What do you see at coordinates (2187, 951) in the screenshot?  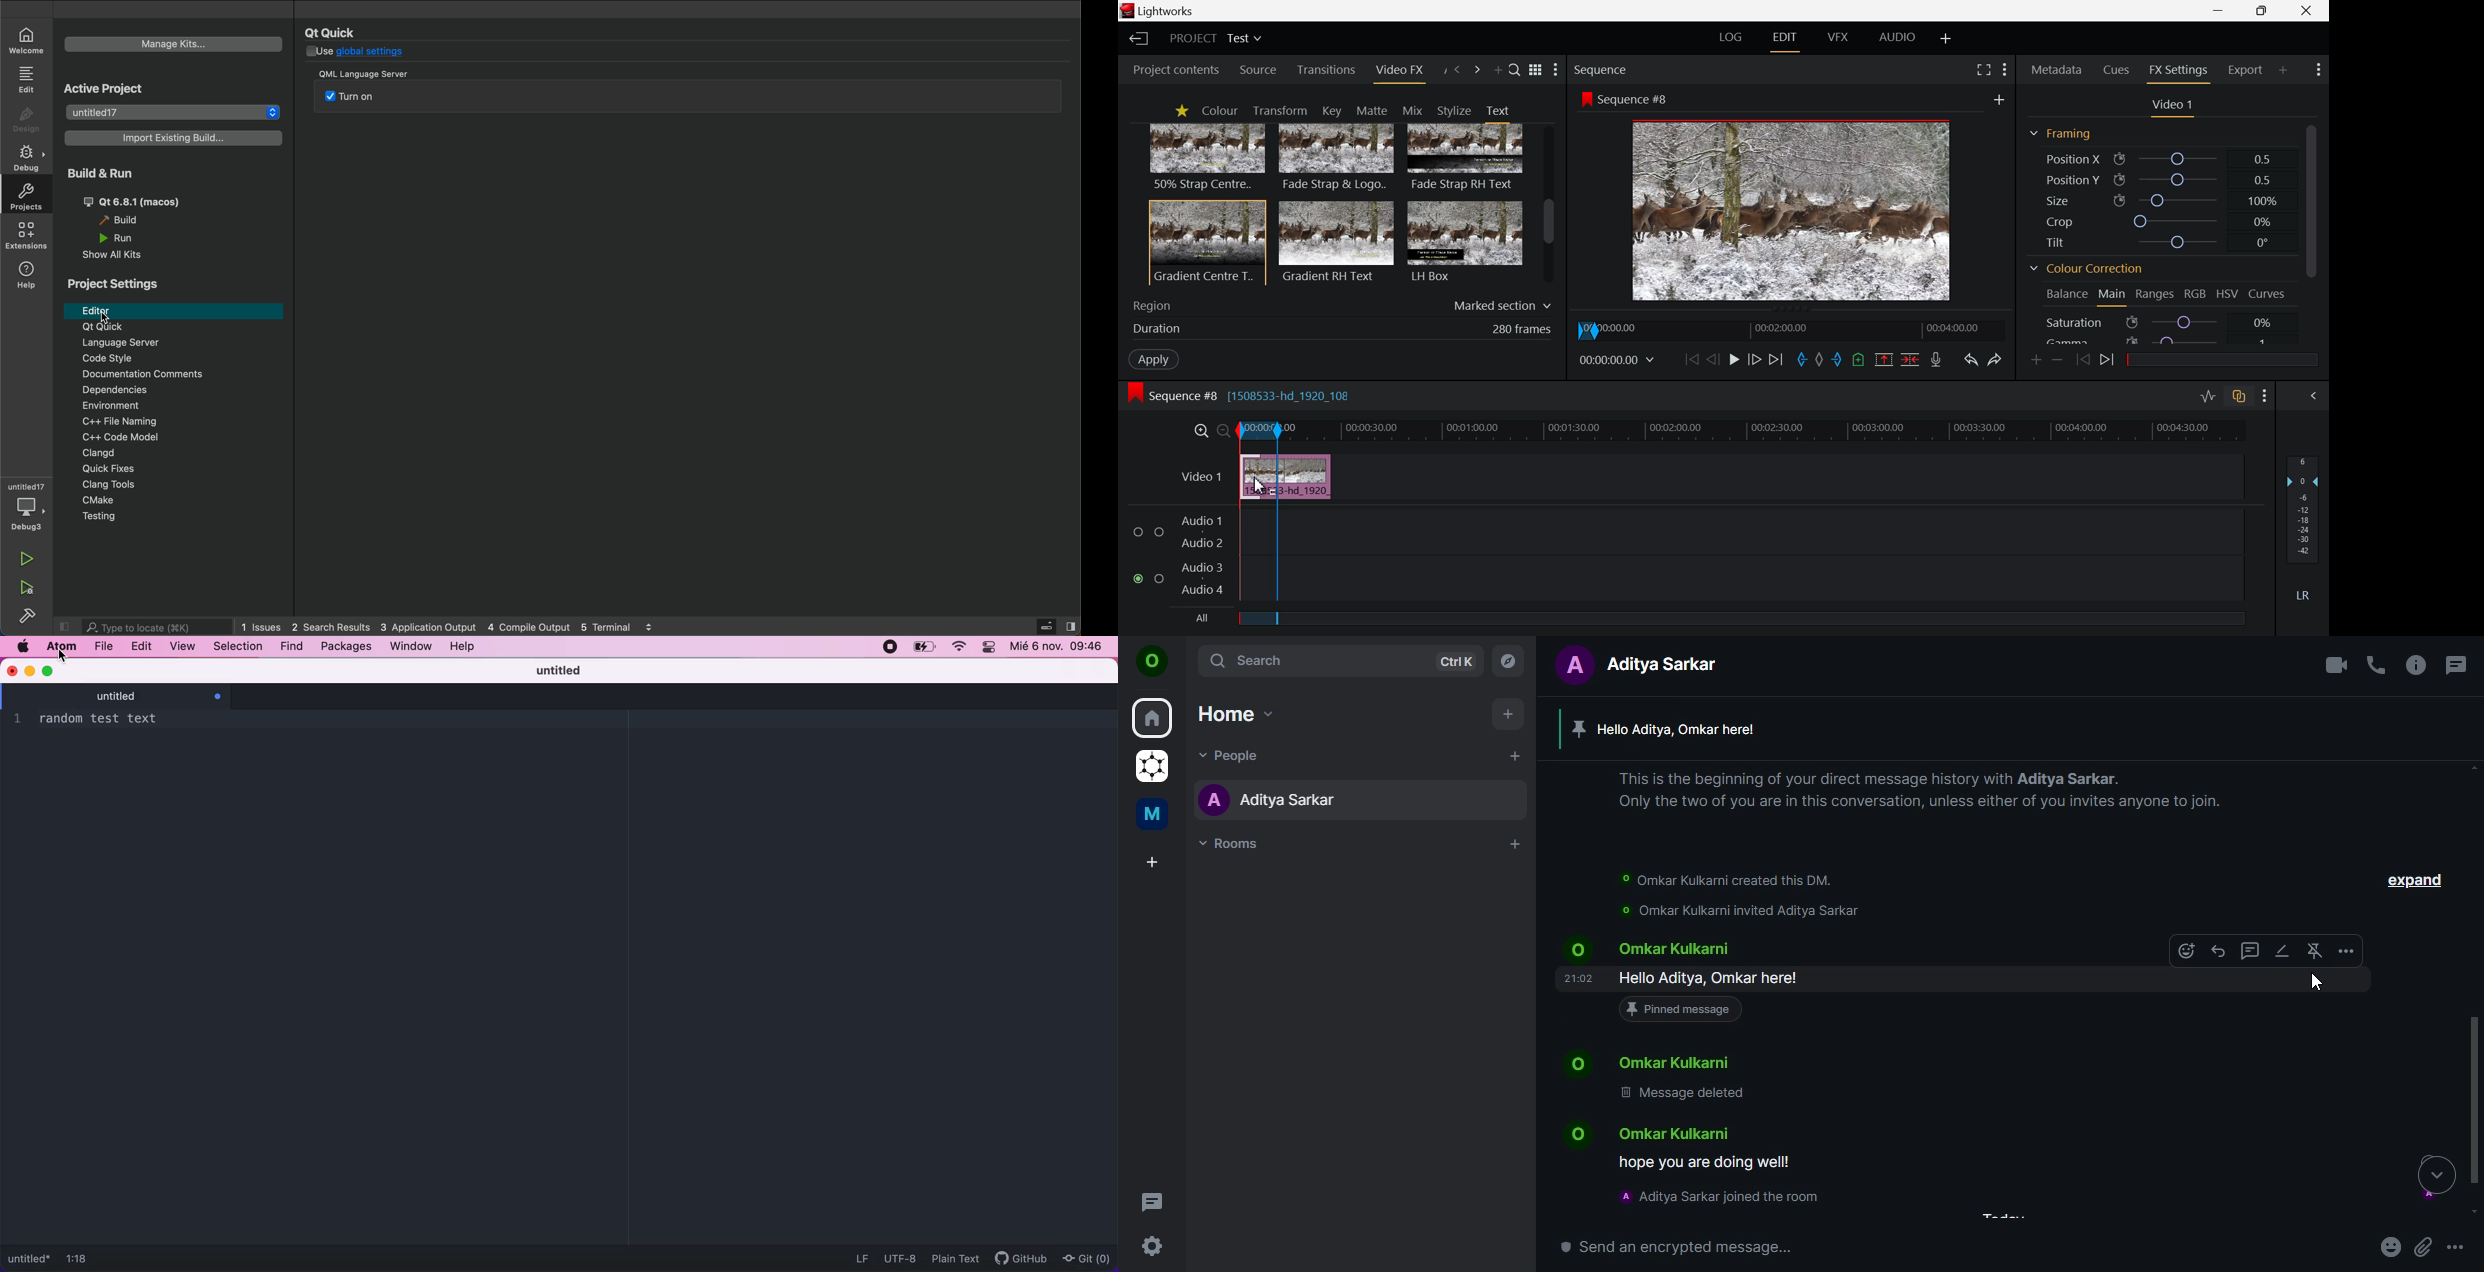 I see `emoji` at bounding box center [2187, 951].